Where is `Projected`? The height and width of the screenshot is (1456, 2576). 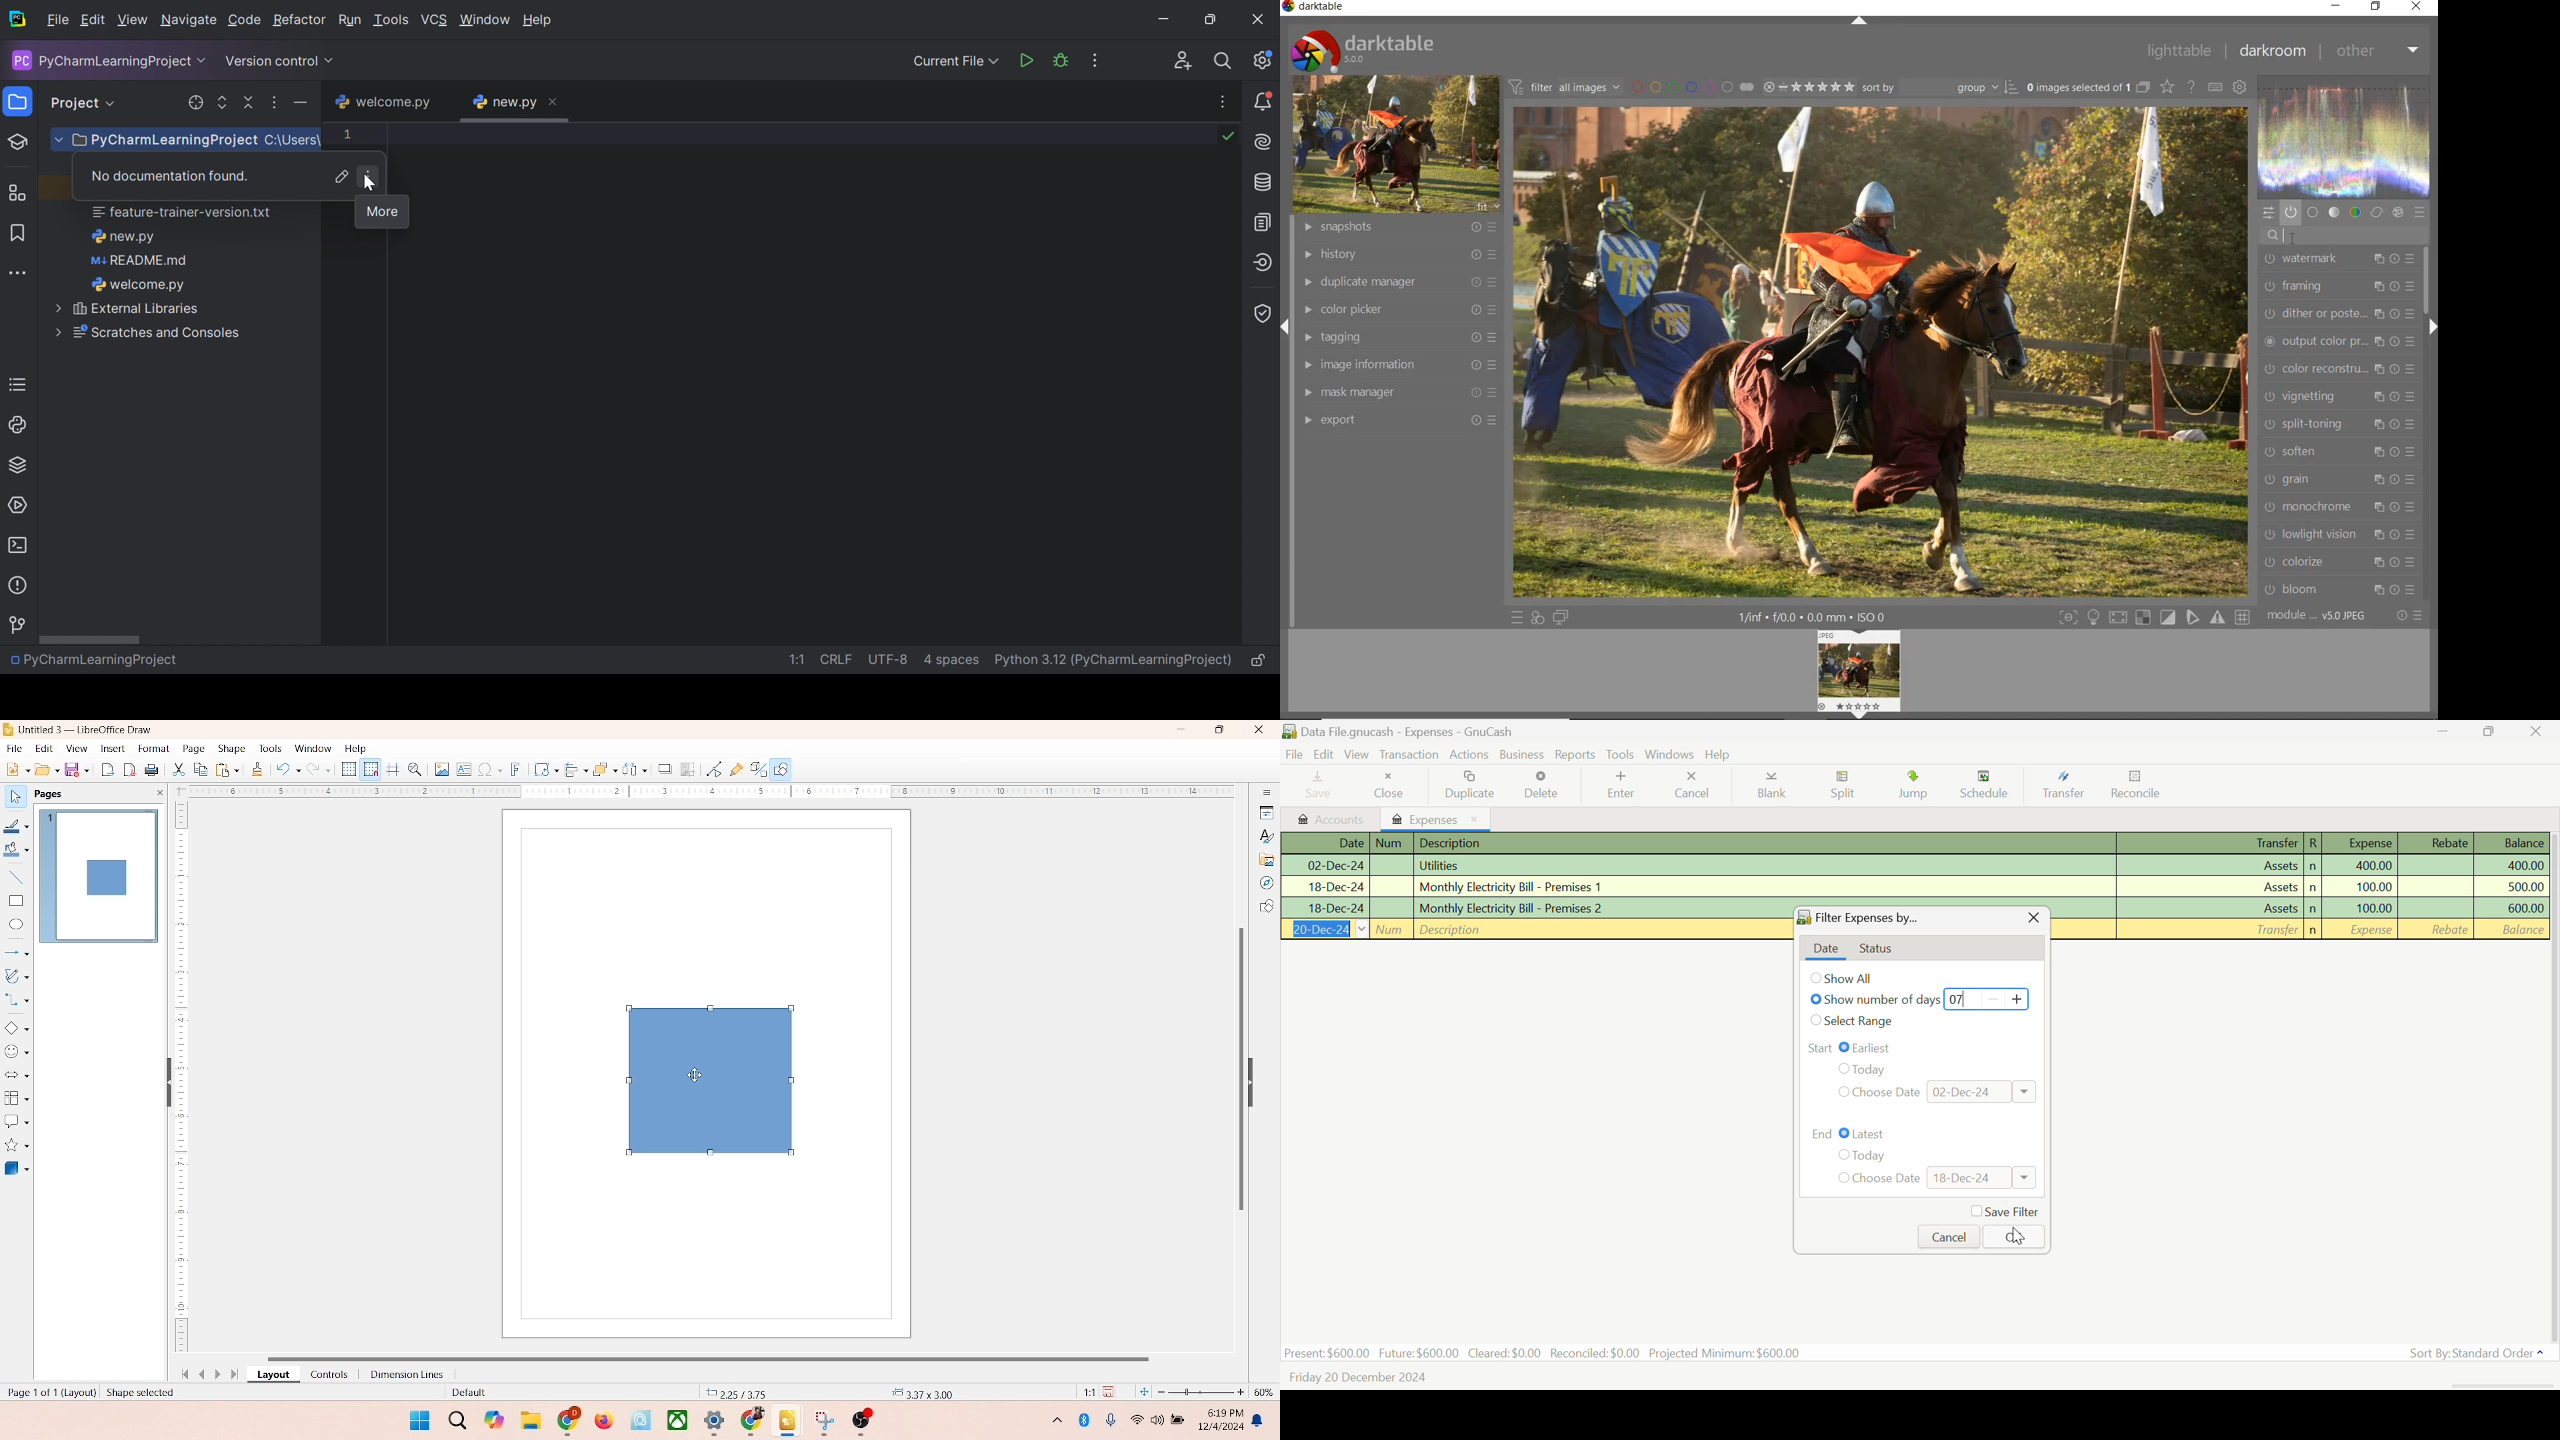 Projected is located at coordinates (1724, 1353).